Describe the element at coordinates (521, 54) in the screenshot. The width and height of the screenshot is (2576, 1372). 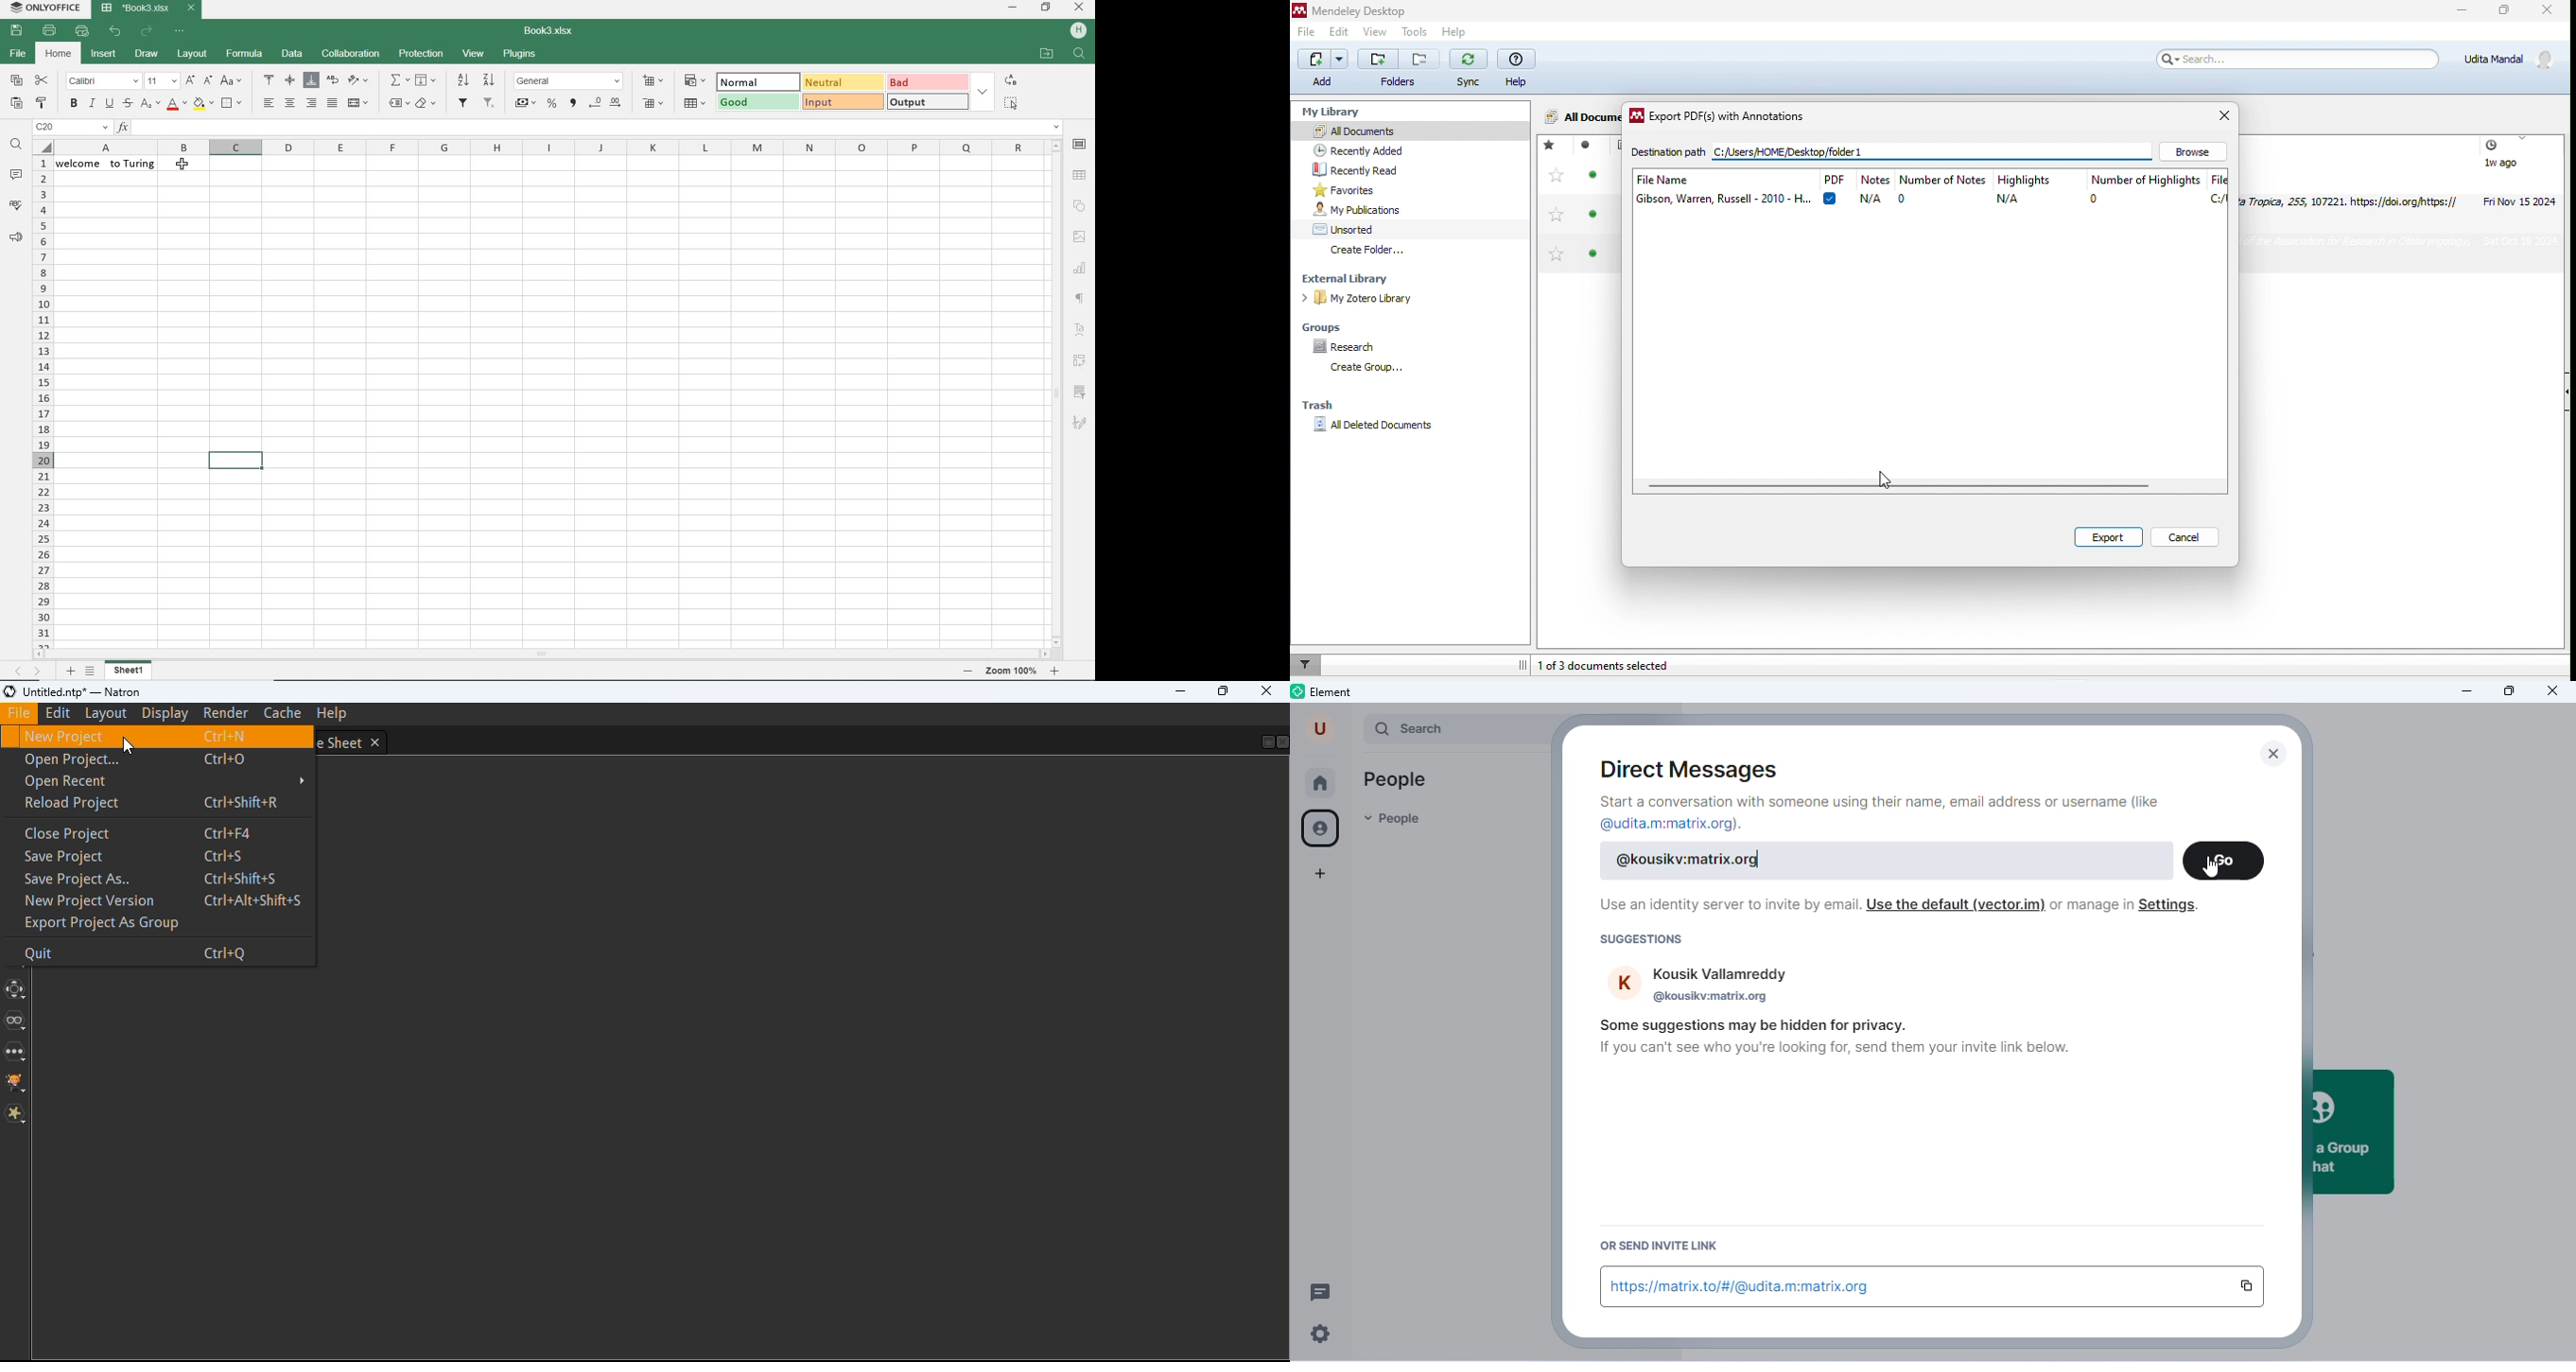
I see `plugins` at that location.